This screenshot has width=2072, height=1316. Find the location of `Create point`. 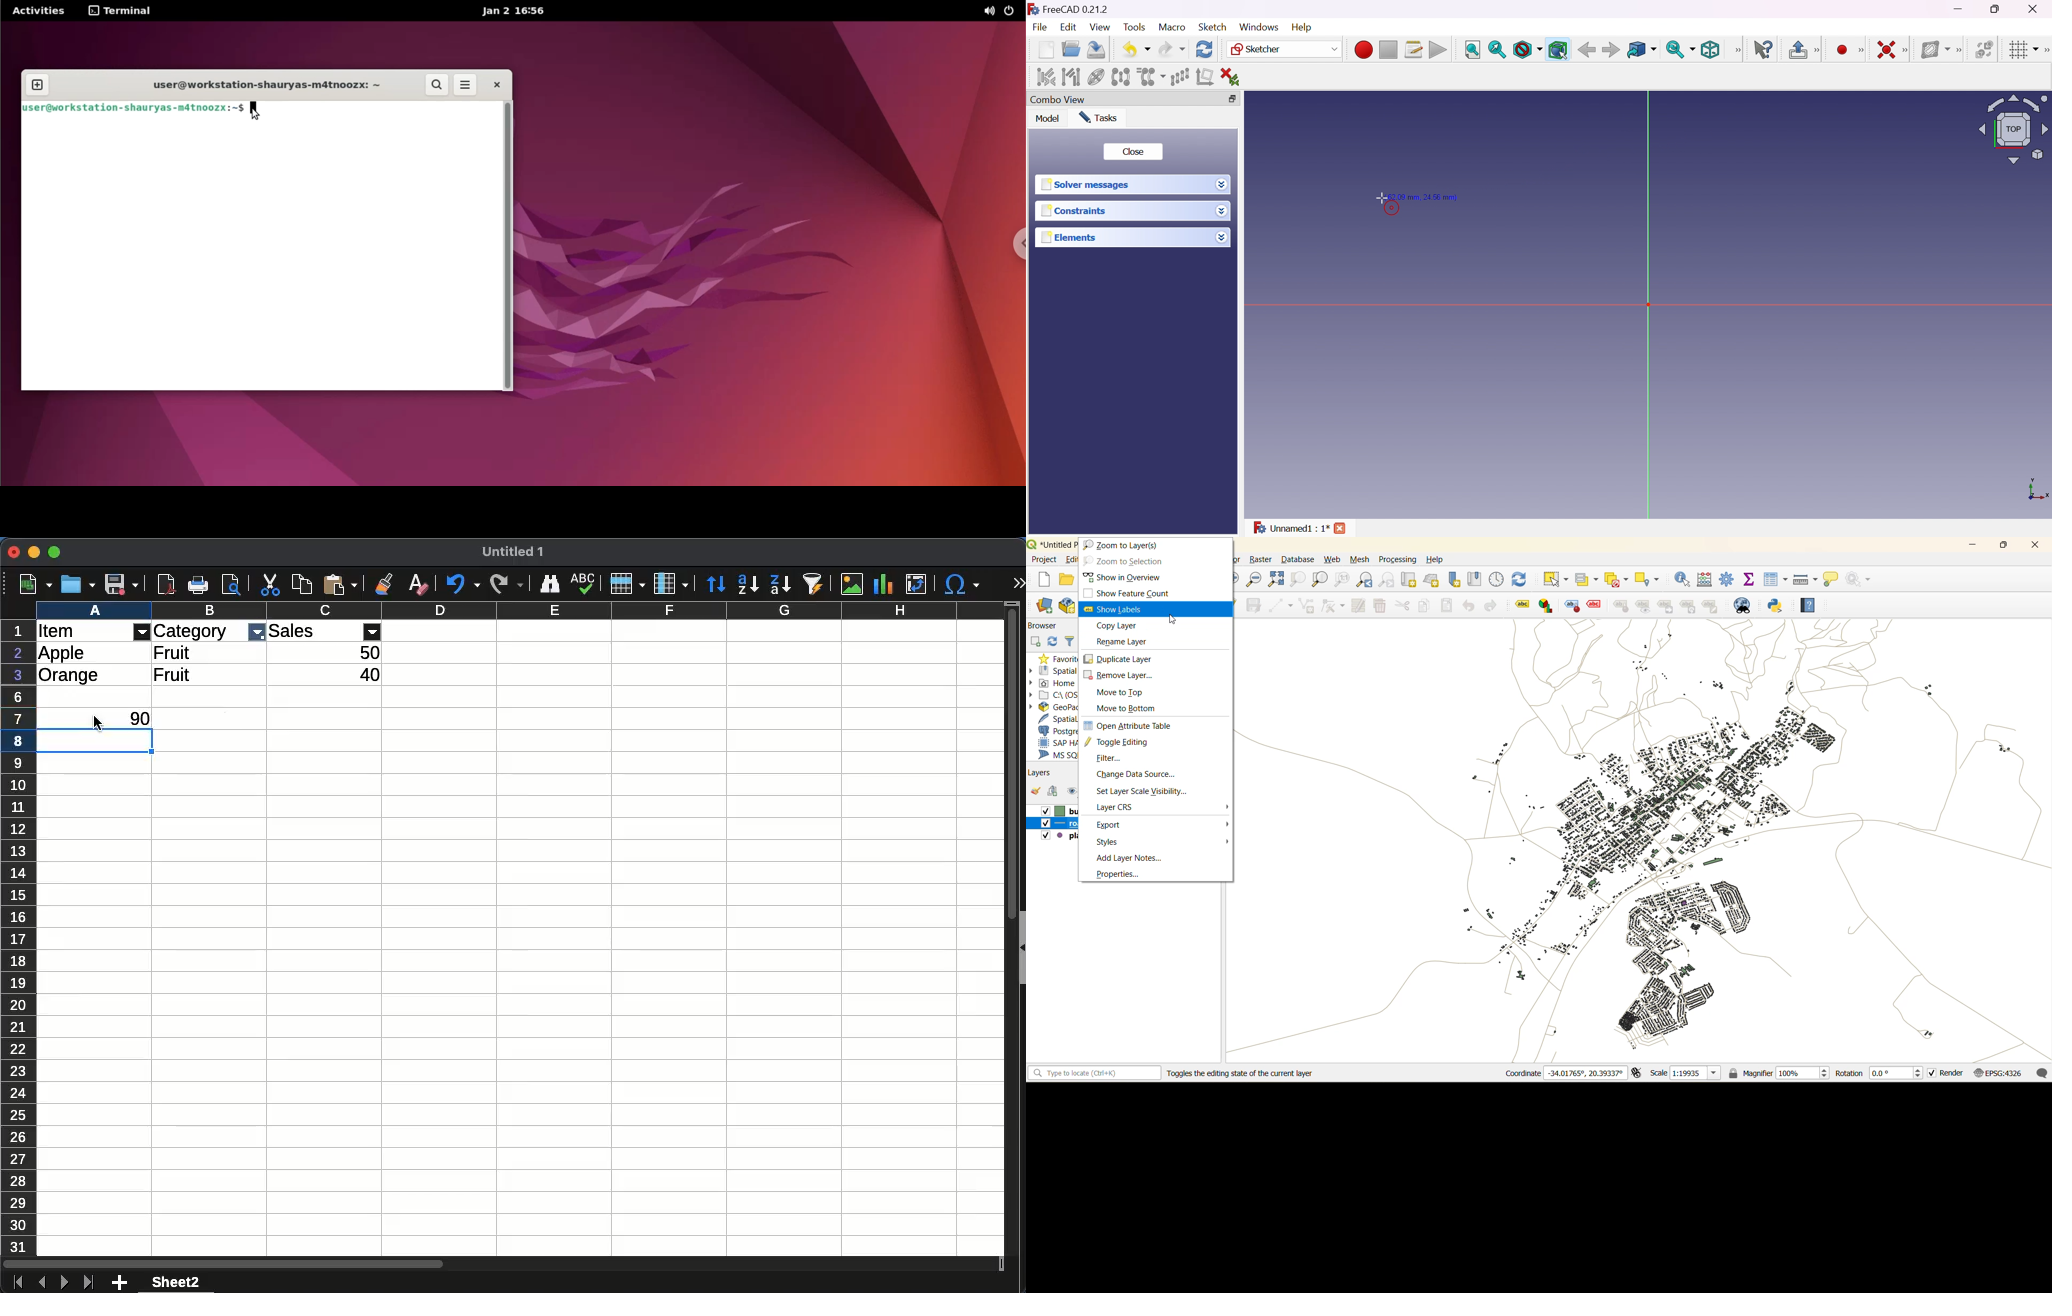

Create point is located at coordinates (1842, 50).